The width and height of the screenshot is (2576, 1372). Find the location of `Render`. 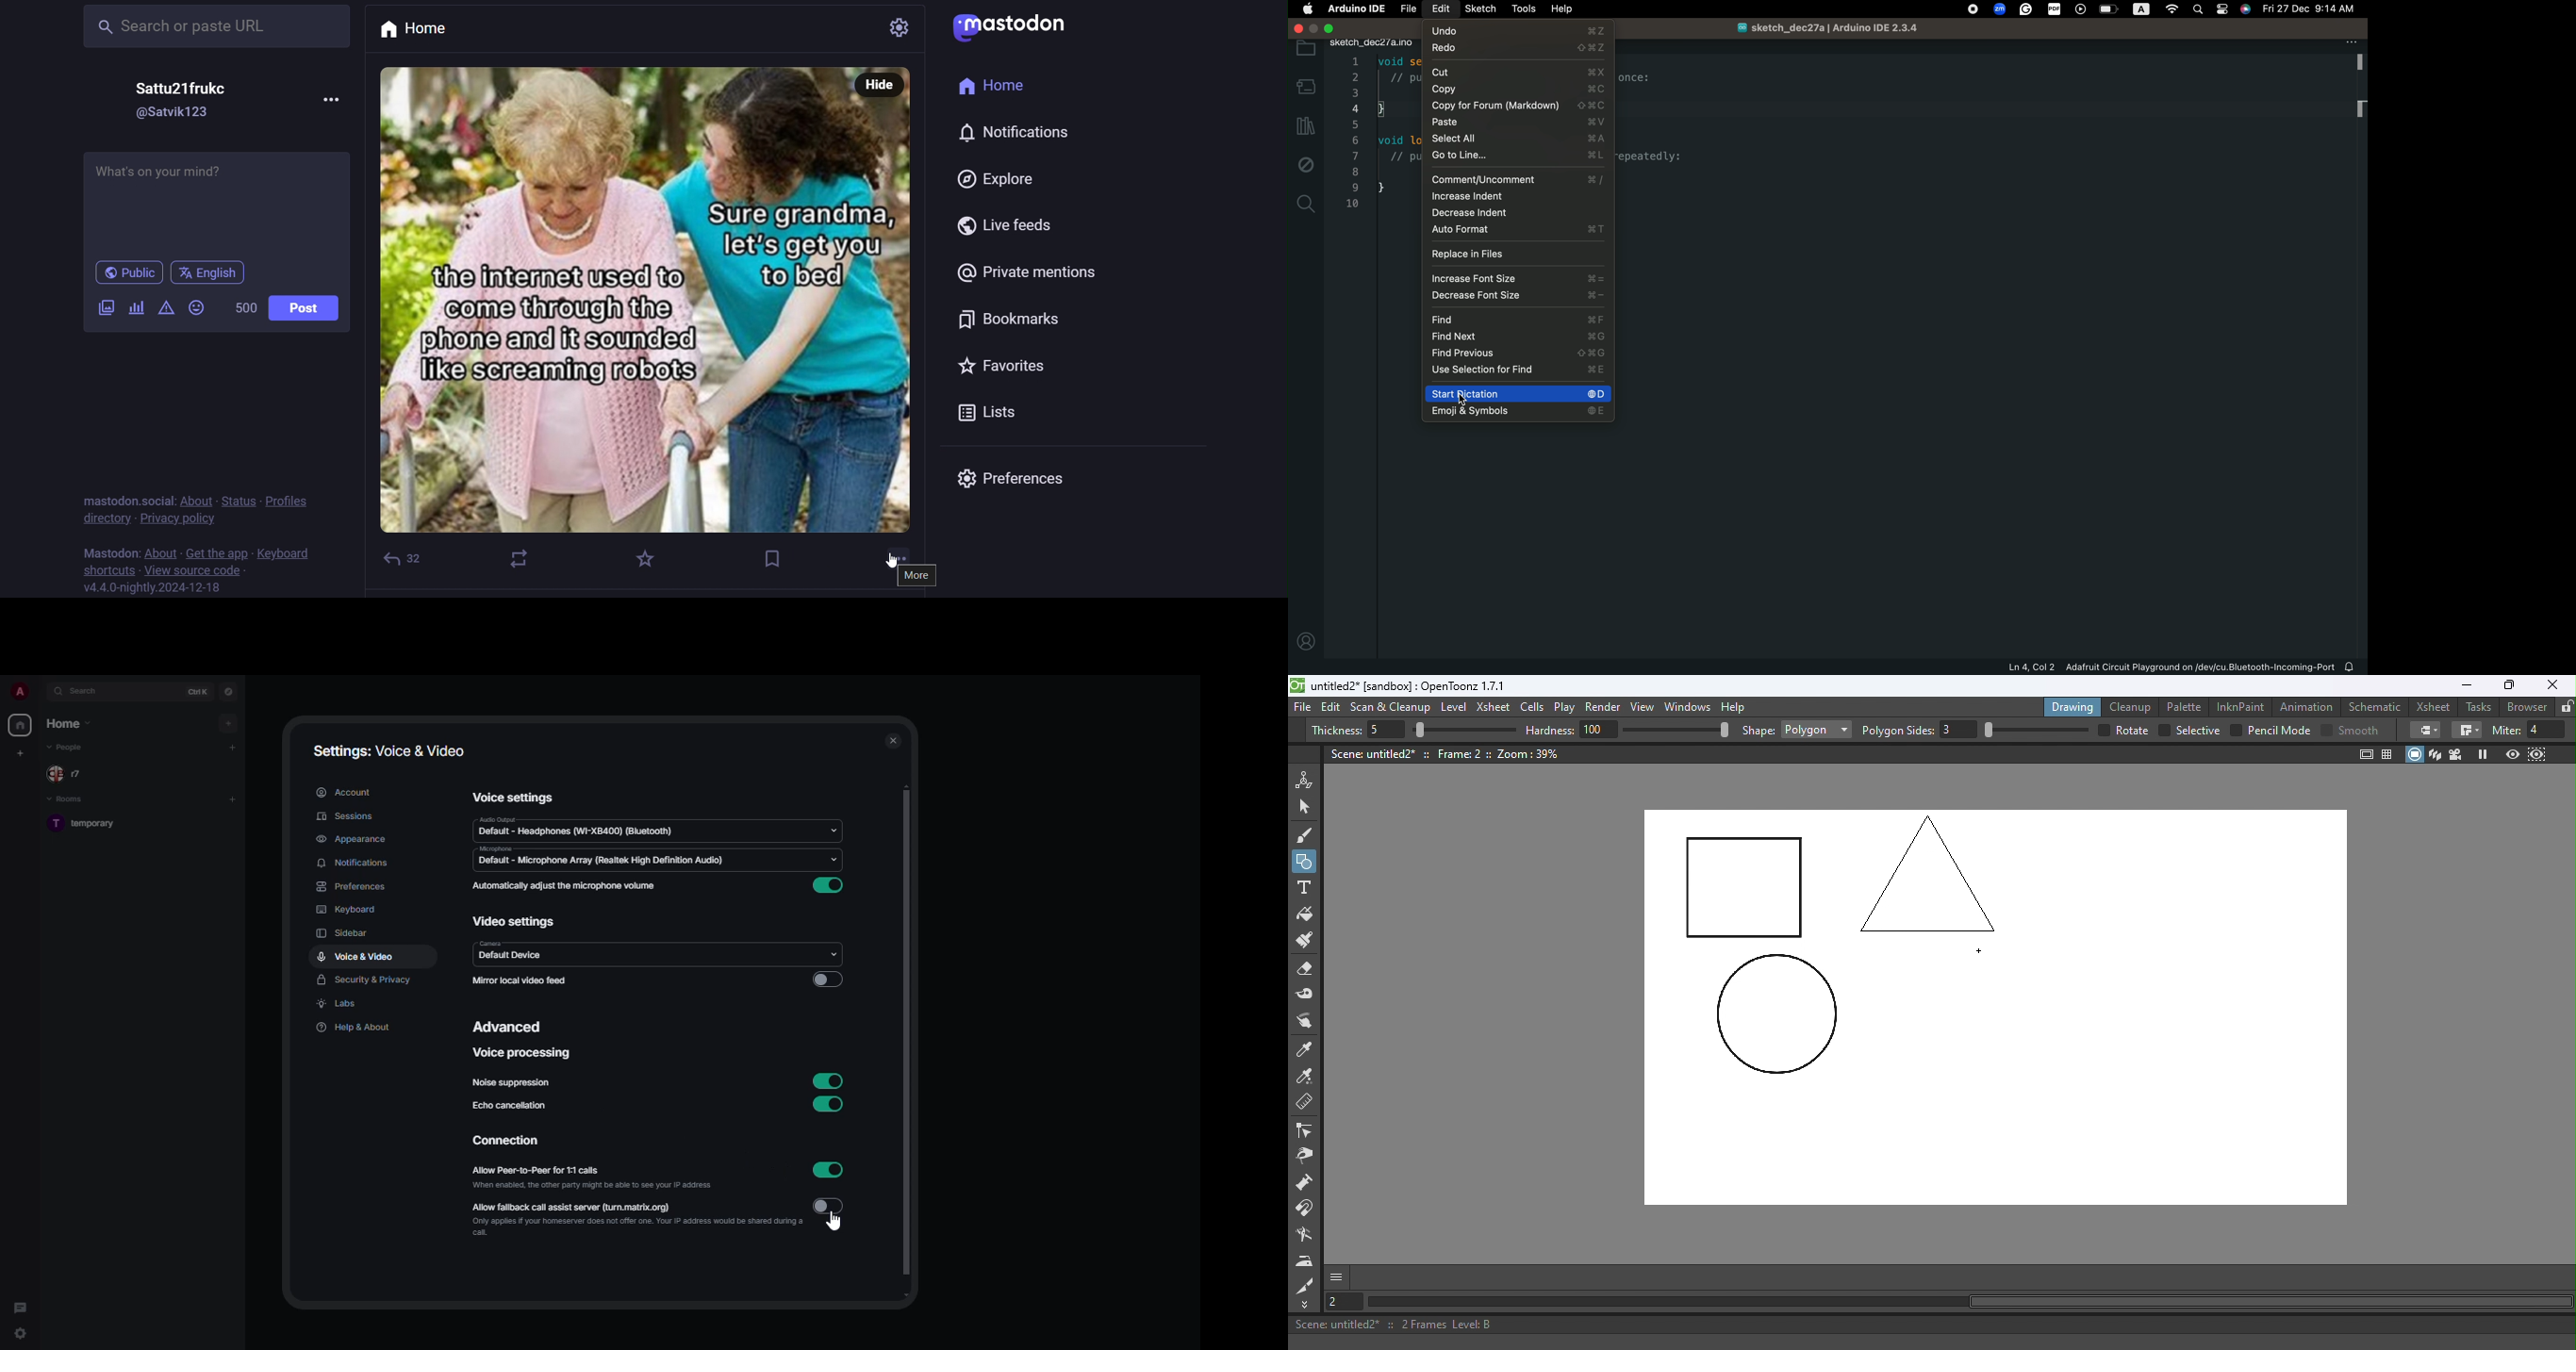

Render is located at coordinates (1606, 708).